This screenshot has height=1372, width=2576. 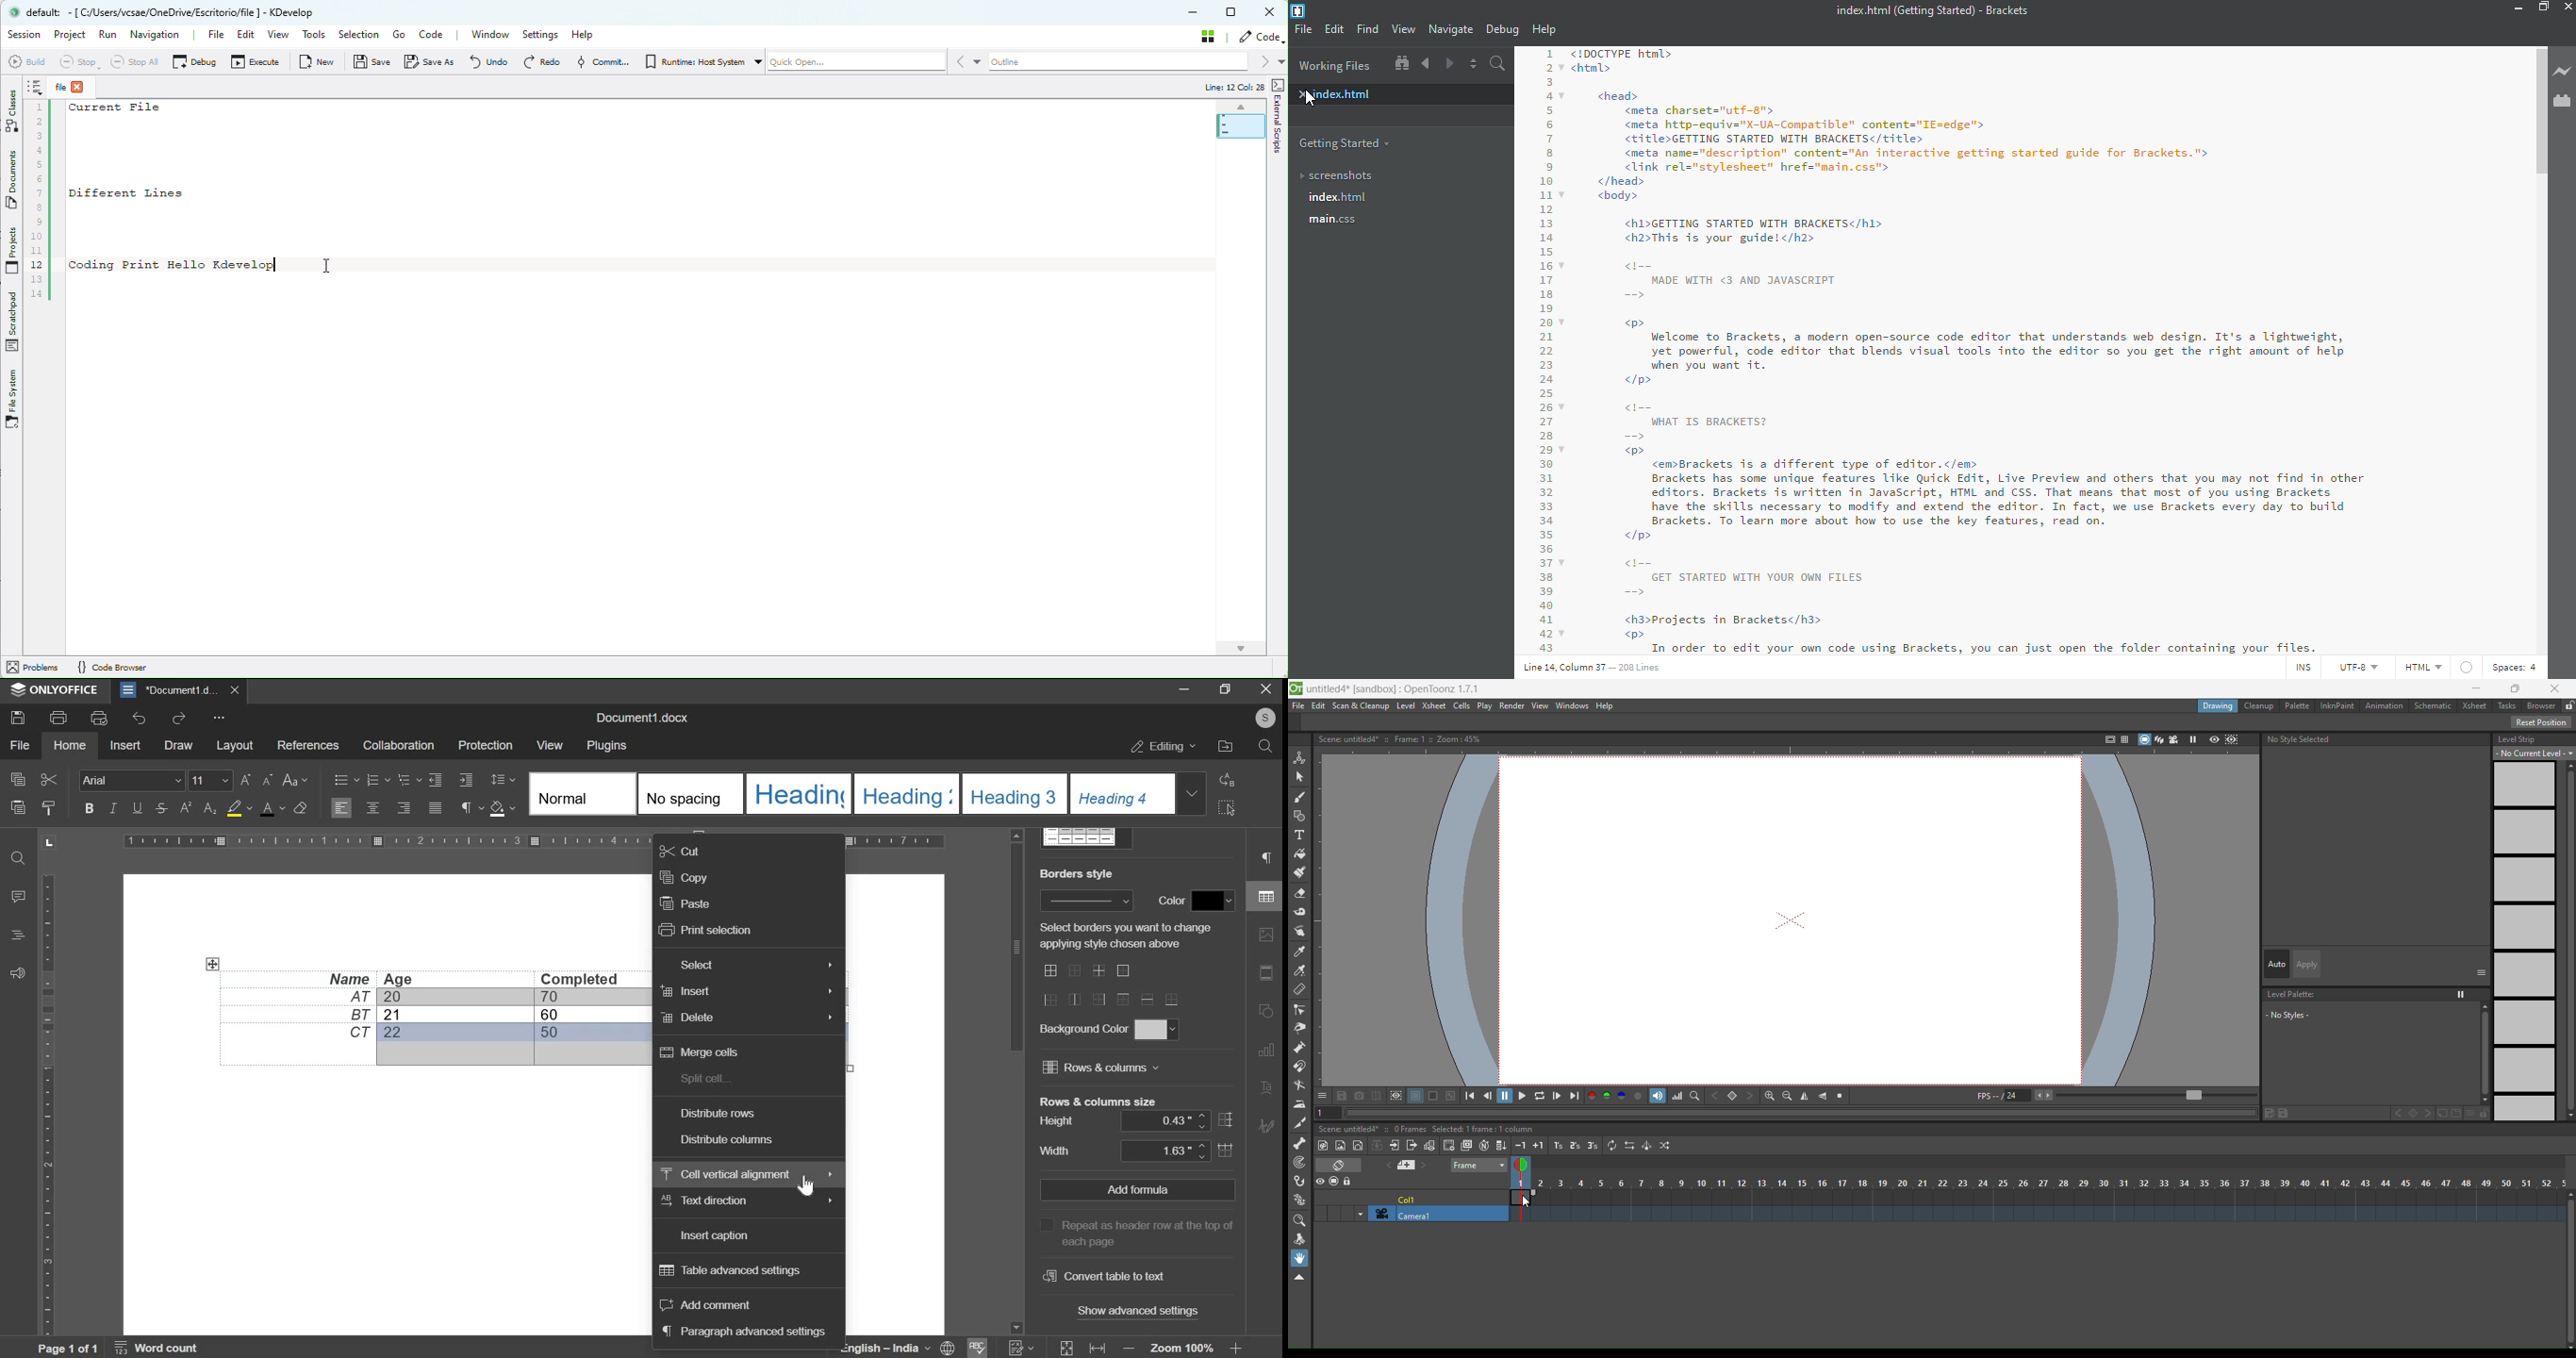 What do you see at coordinates (729, 1140) in the screenshot?
I see `distribute columns` at bounding box center [729, 1140].